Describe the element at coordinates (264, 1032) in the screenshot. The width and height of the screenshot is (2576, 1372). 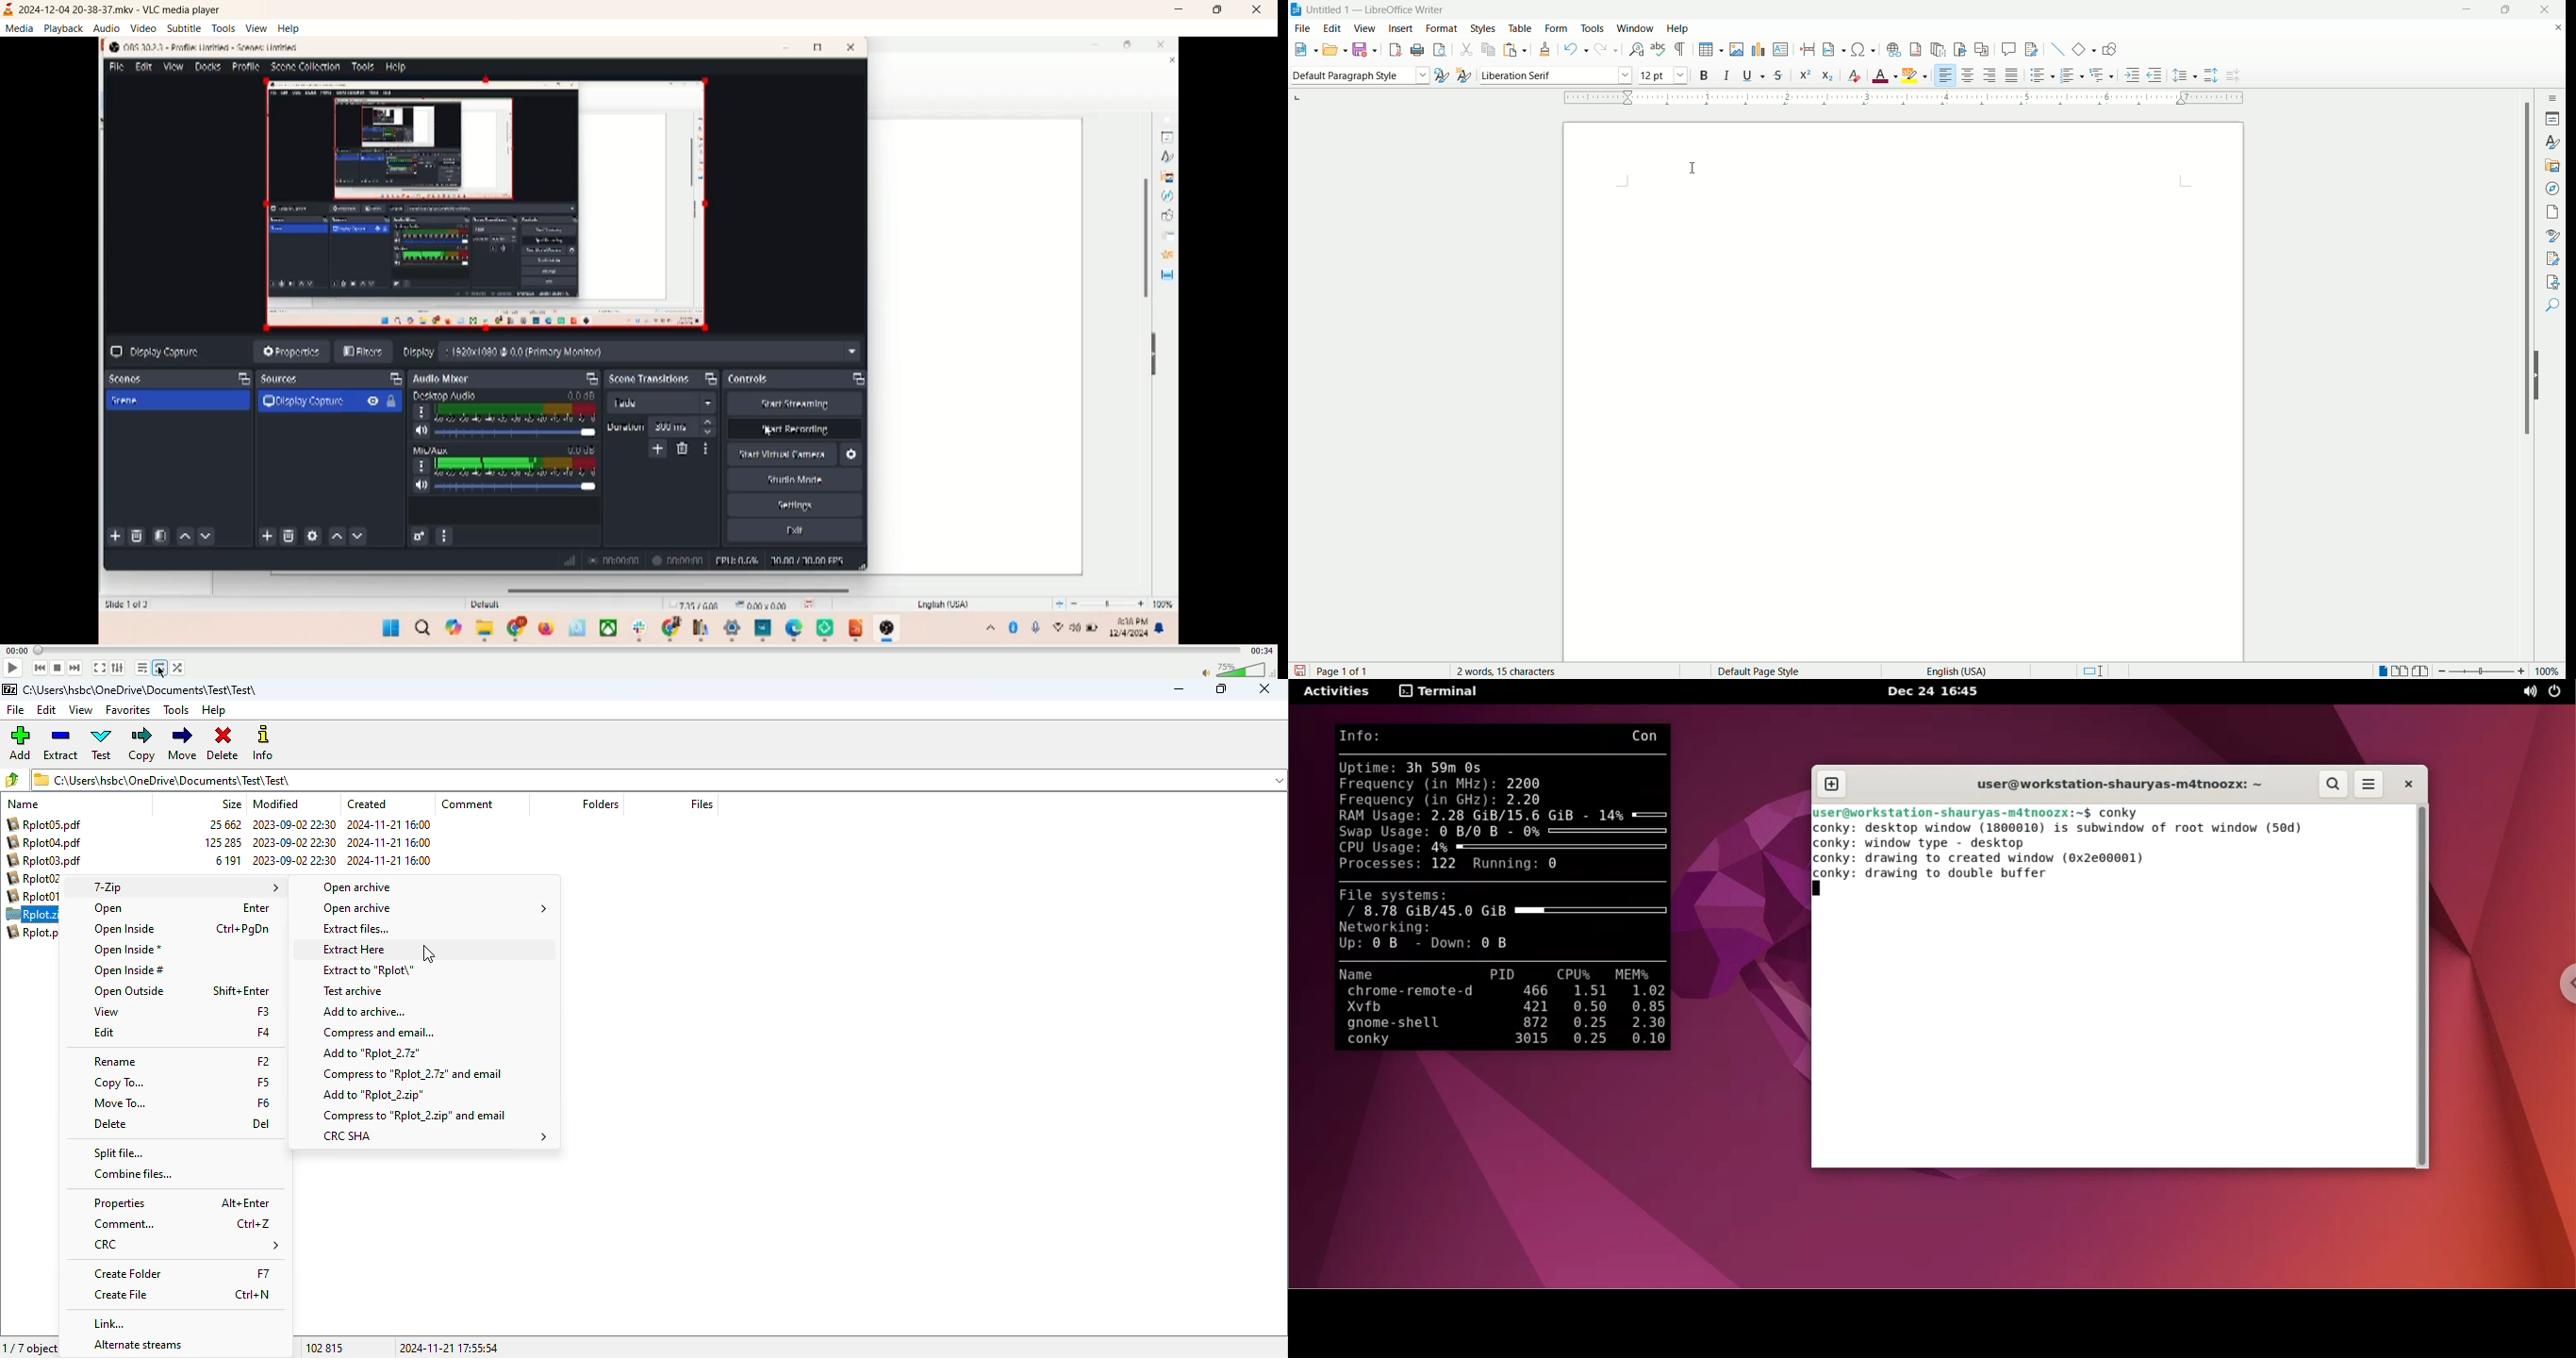
I see `F4` at that location.